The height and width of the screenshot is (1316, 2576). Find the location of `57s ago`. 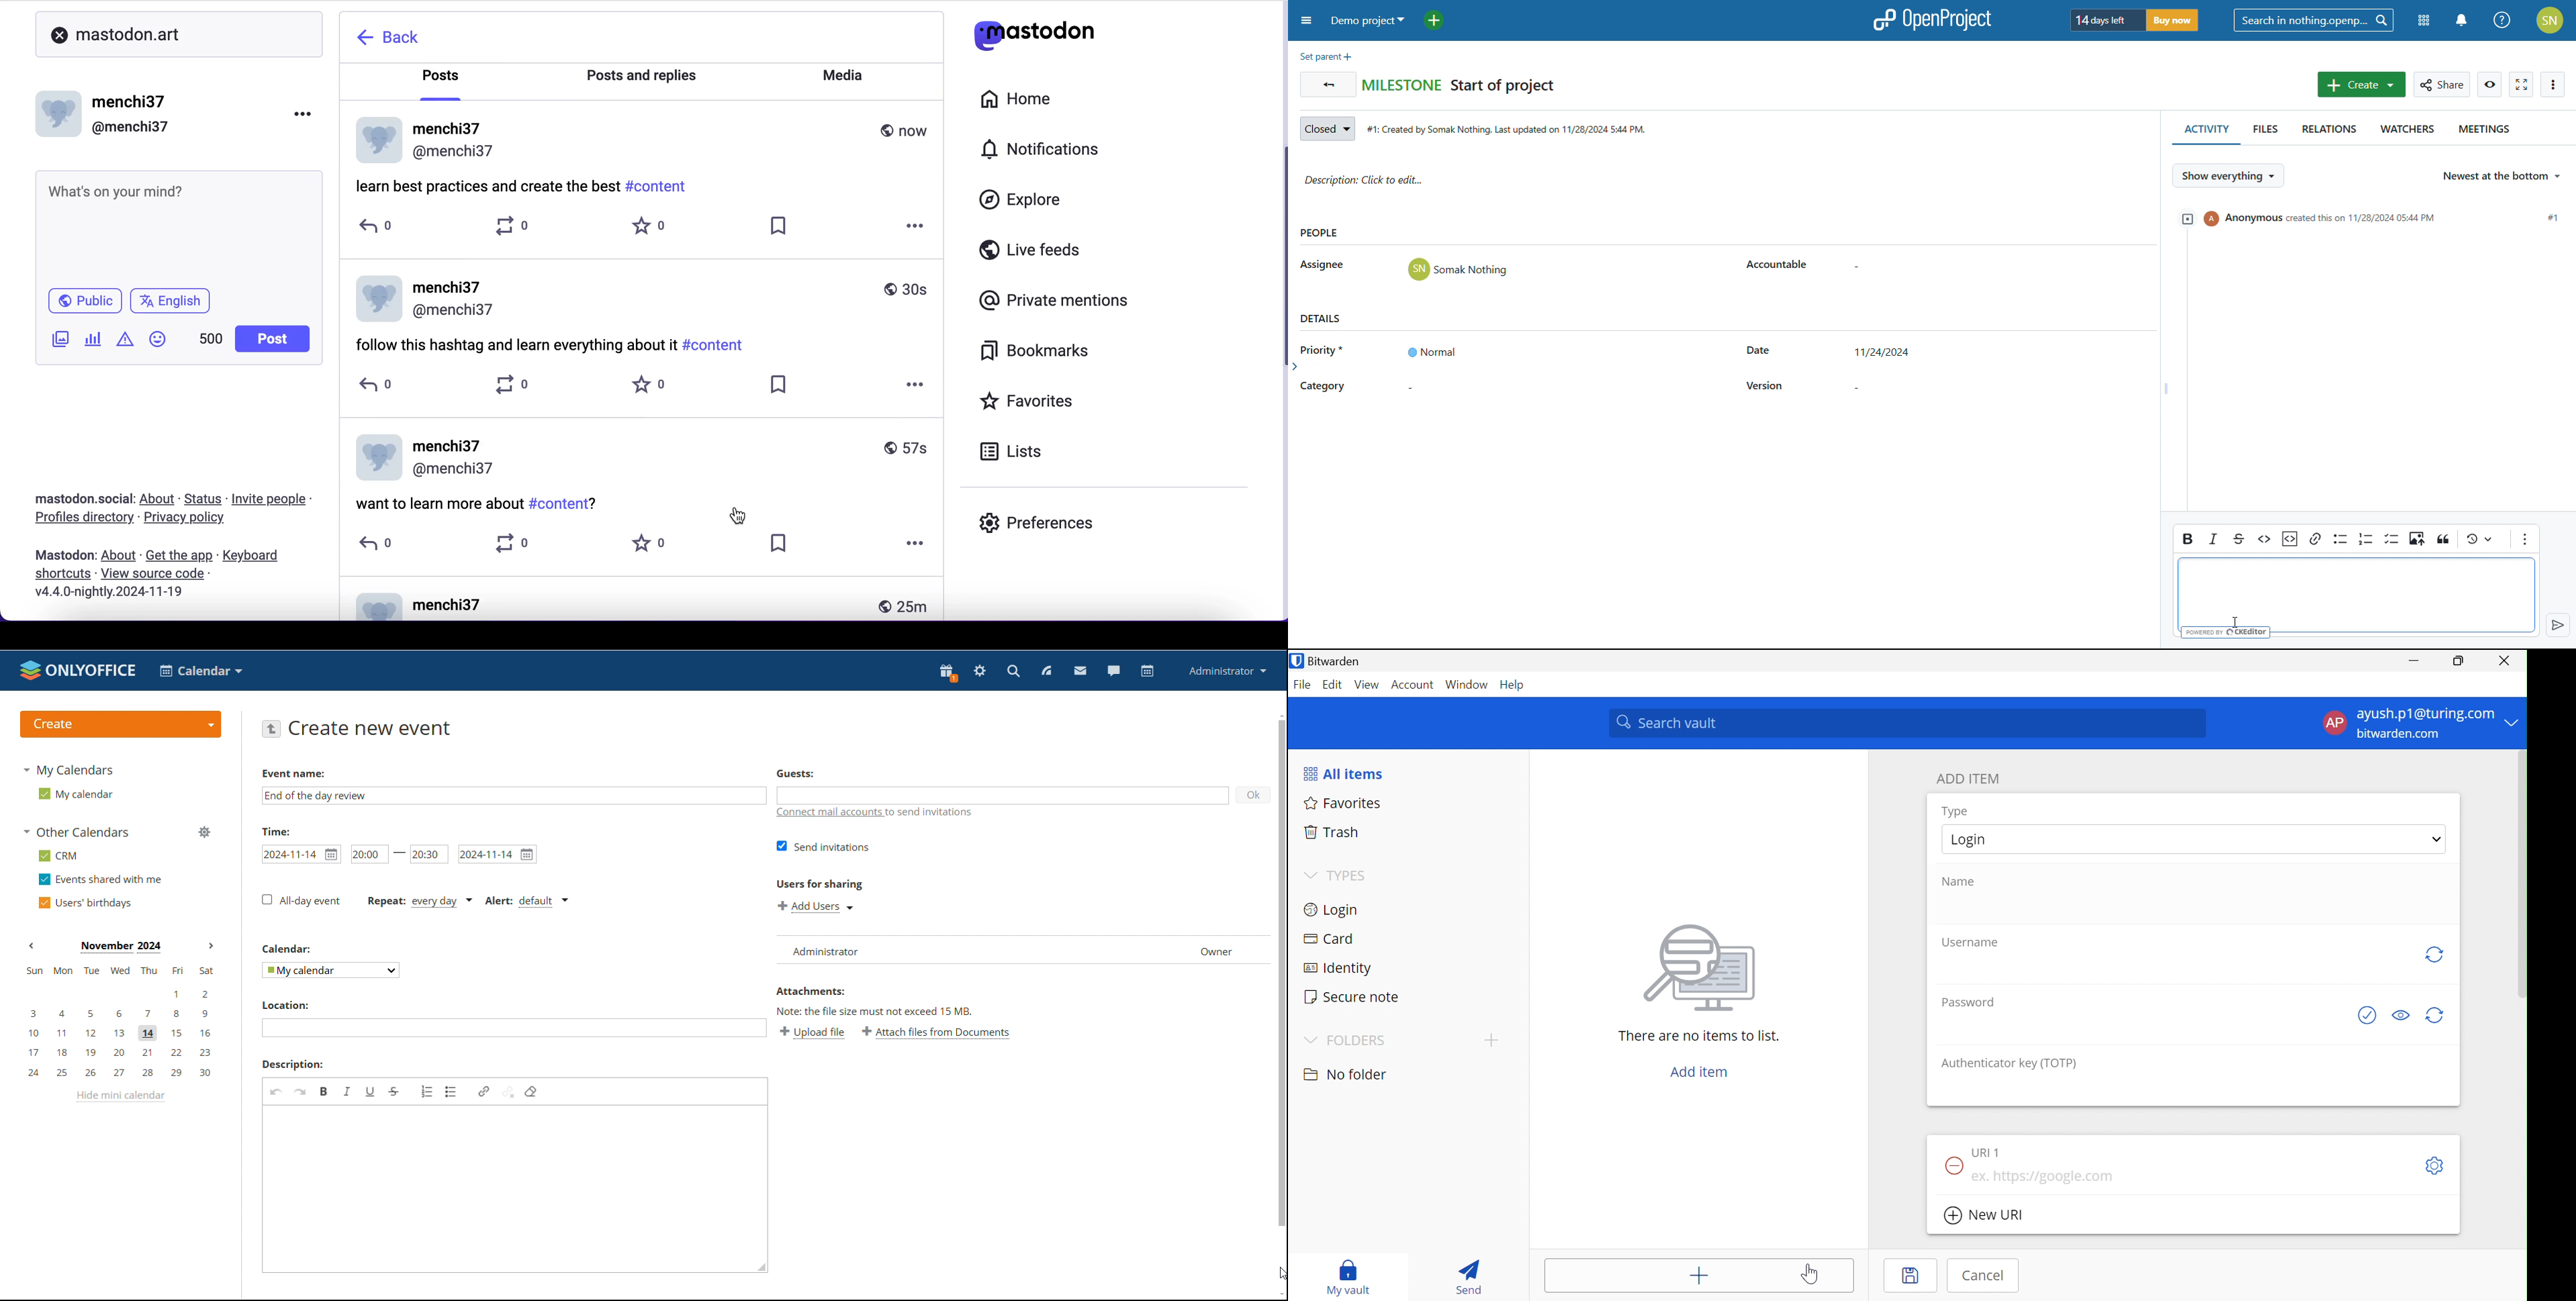

57s ago is located at coordinates (907, 452).